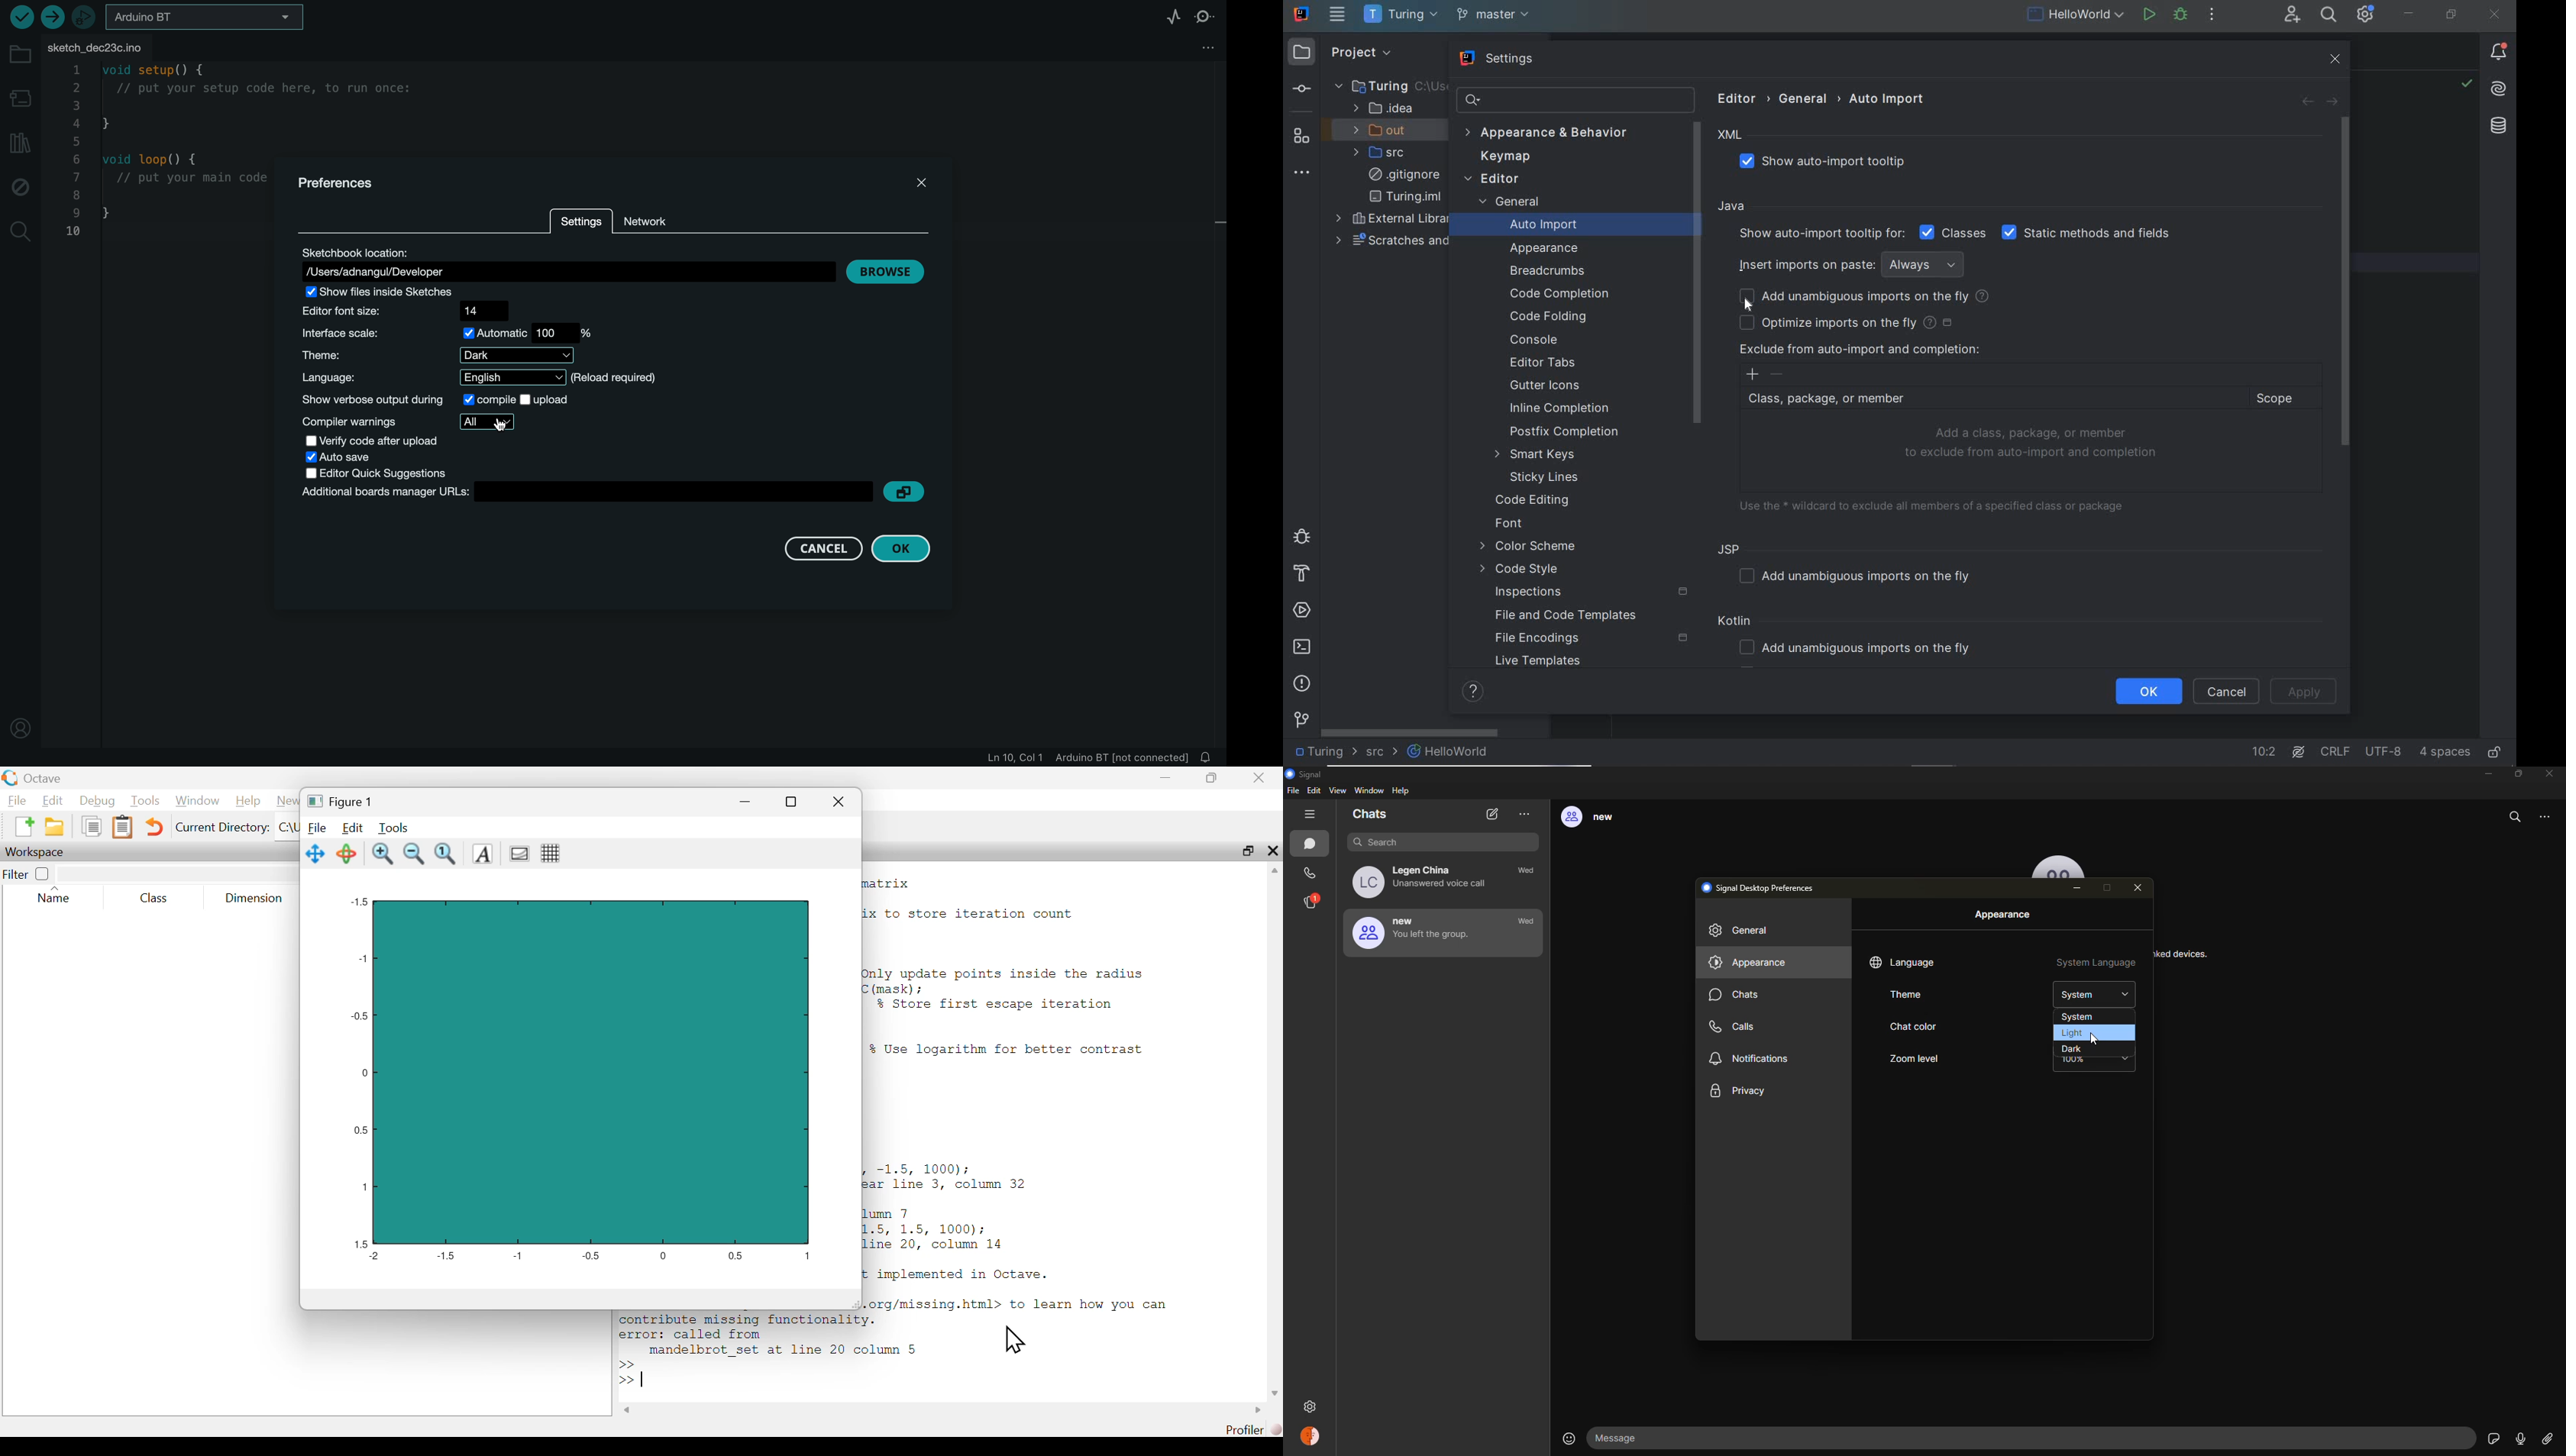 The image size is (2576, 1456). What do you see at coordinates (2466, 85) in the screenshot?
I see `no problems` at bounding box center [2466, 85].